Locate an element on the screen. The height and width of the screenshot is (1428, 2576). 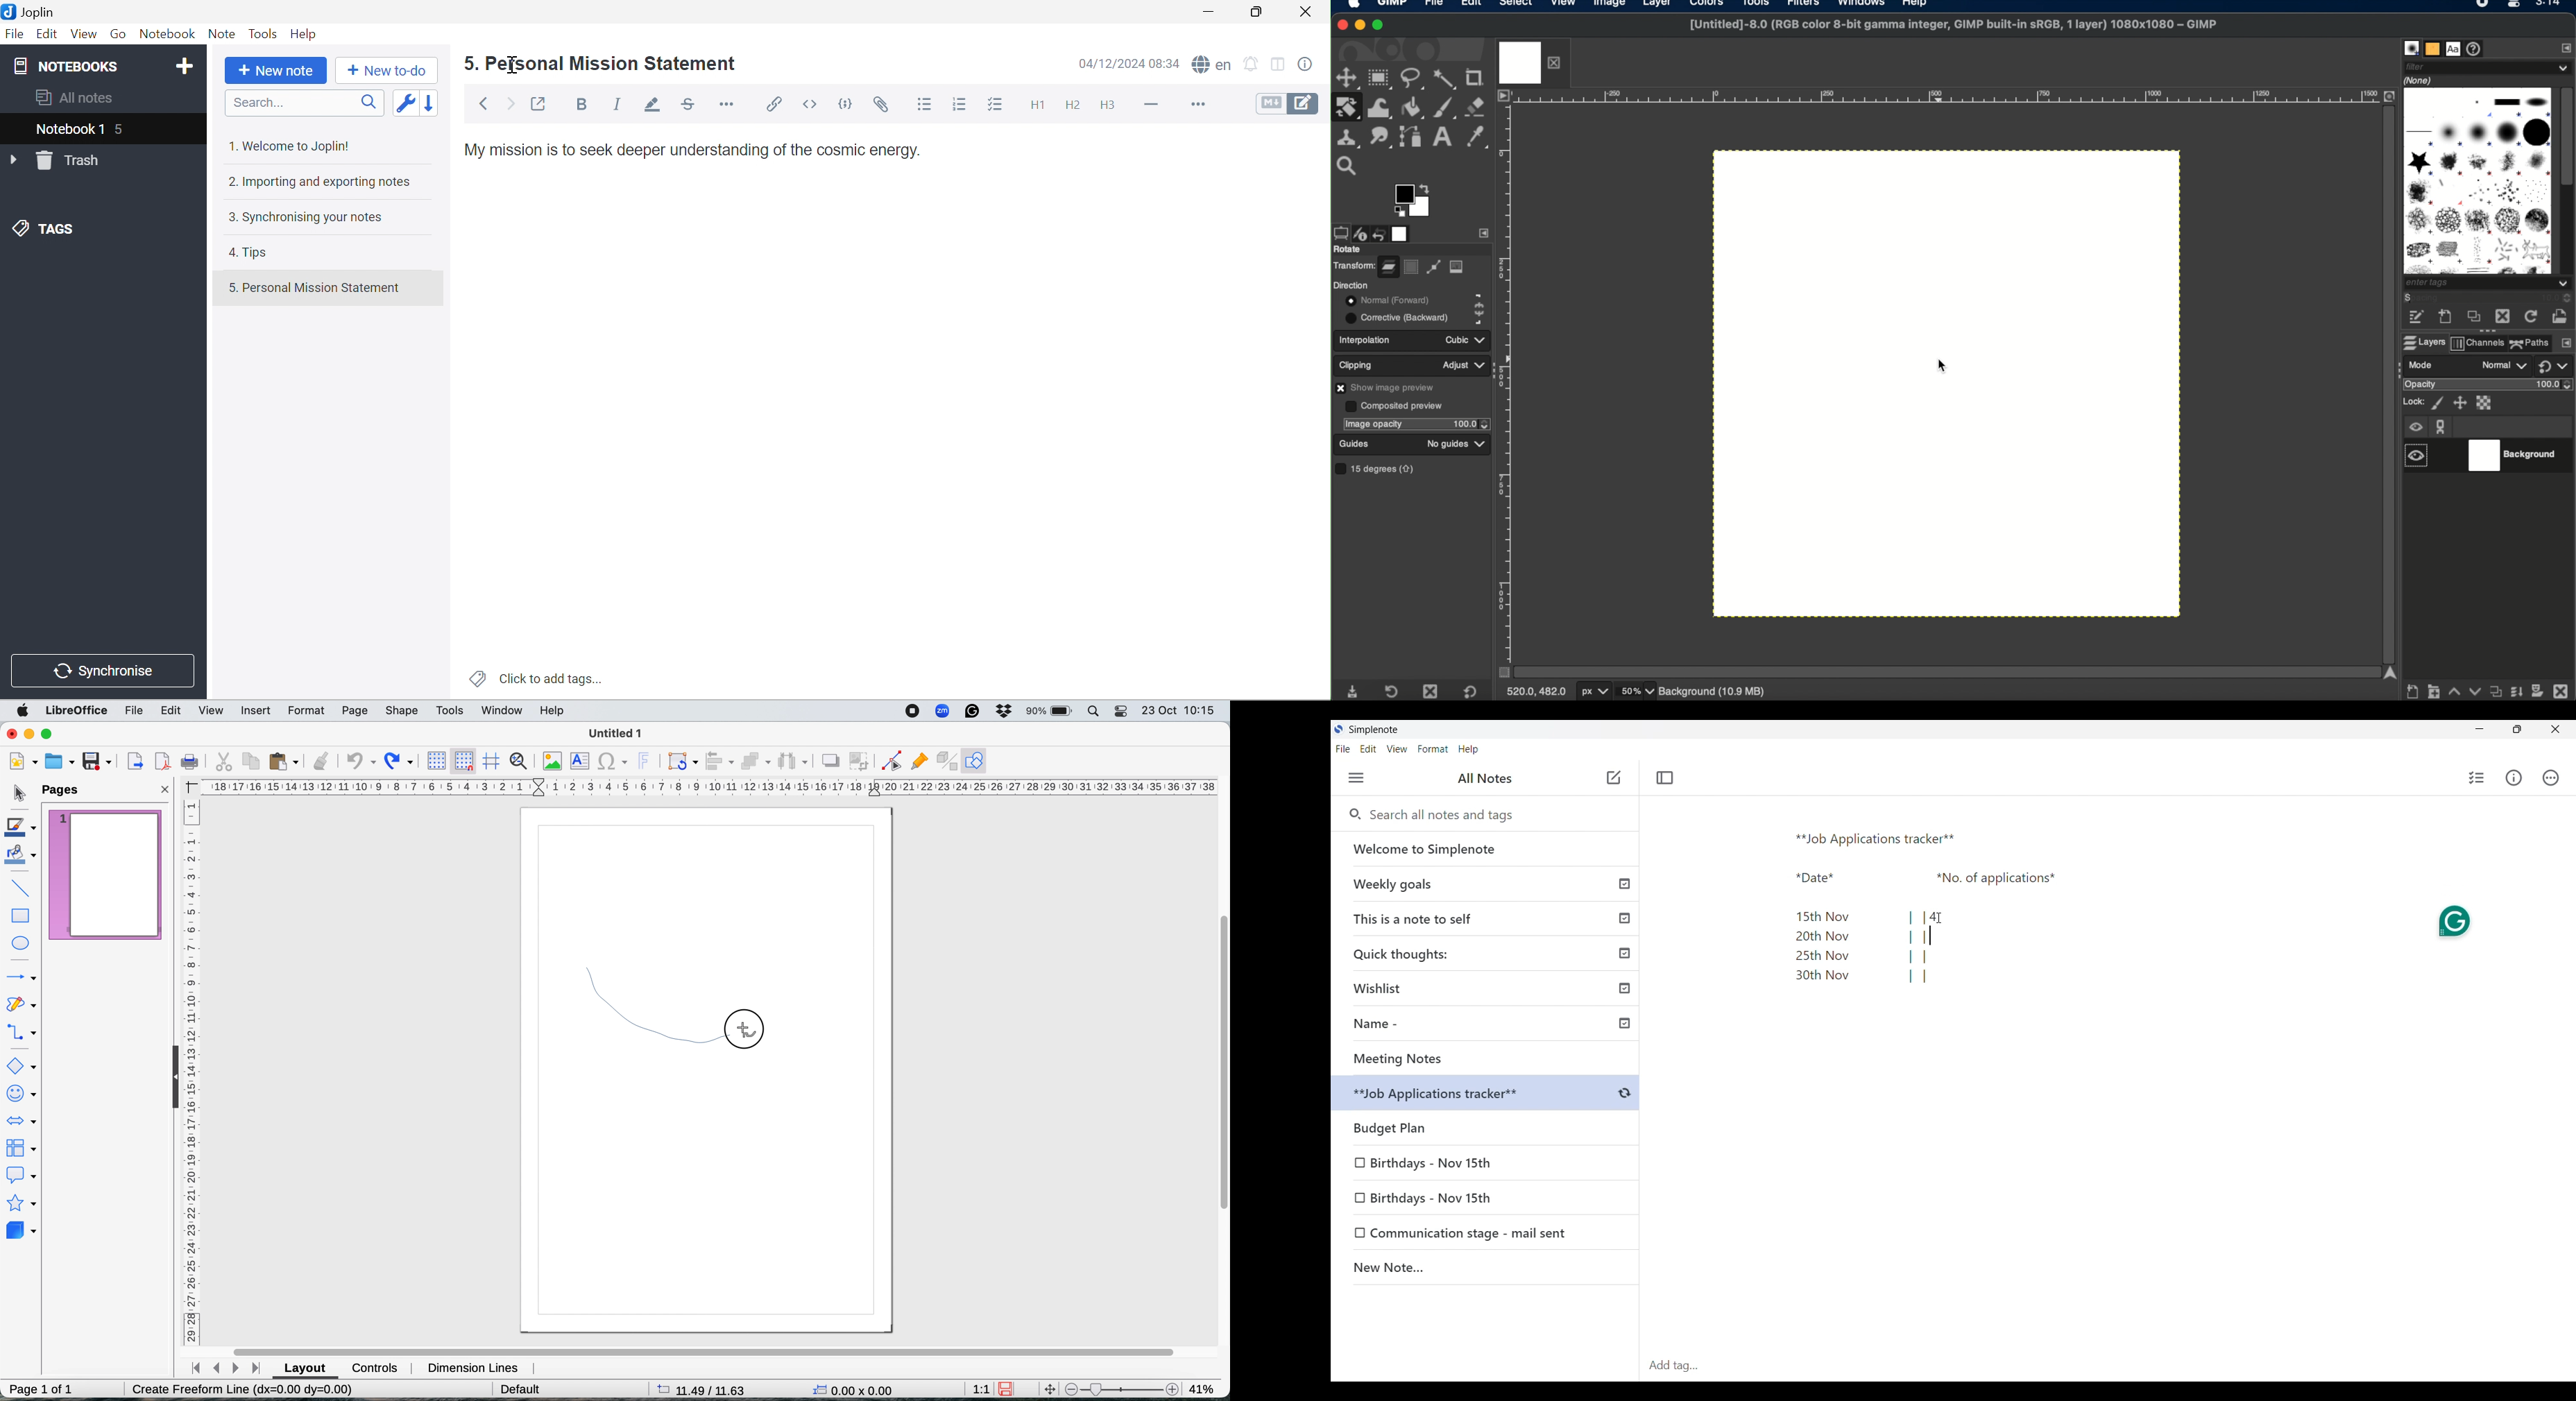
Spell checker is located at coordinates (1210, 64).